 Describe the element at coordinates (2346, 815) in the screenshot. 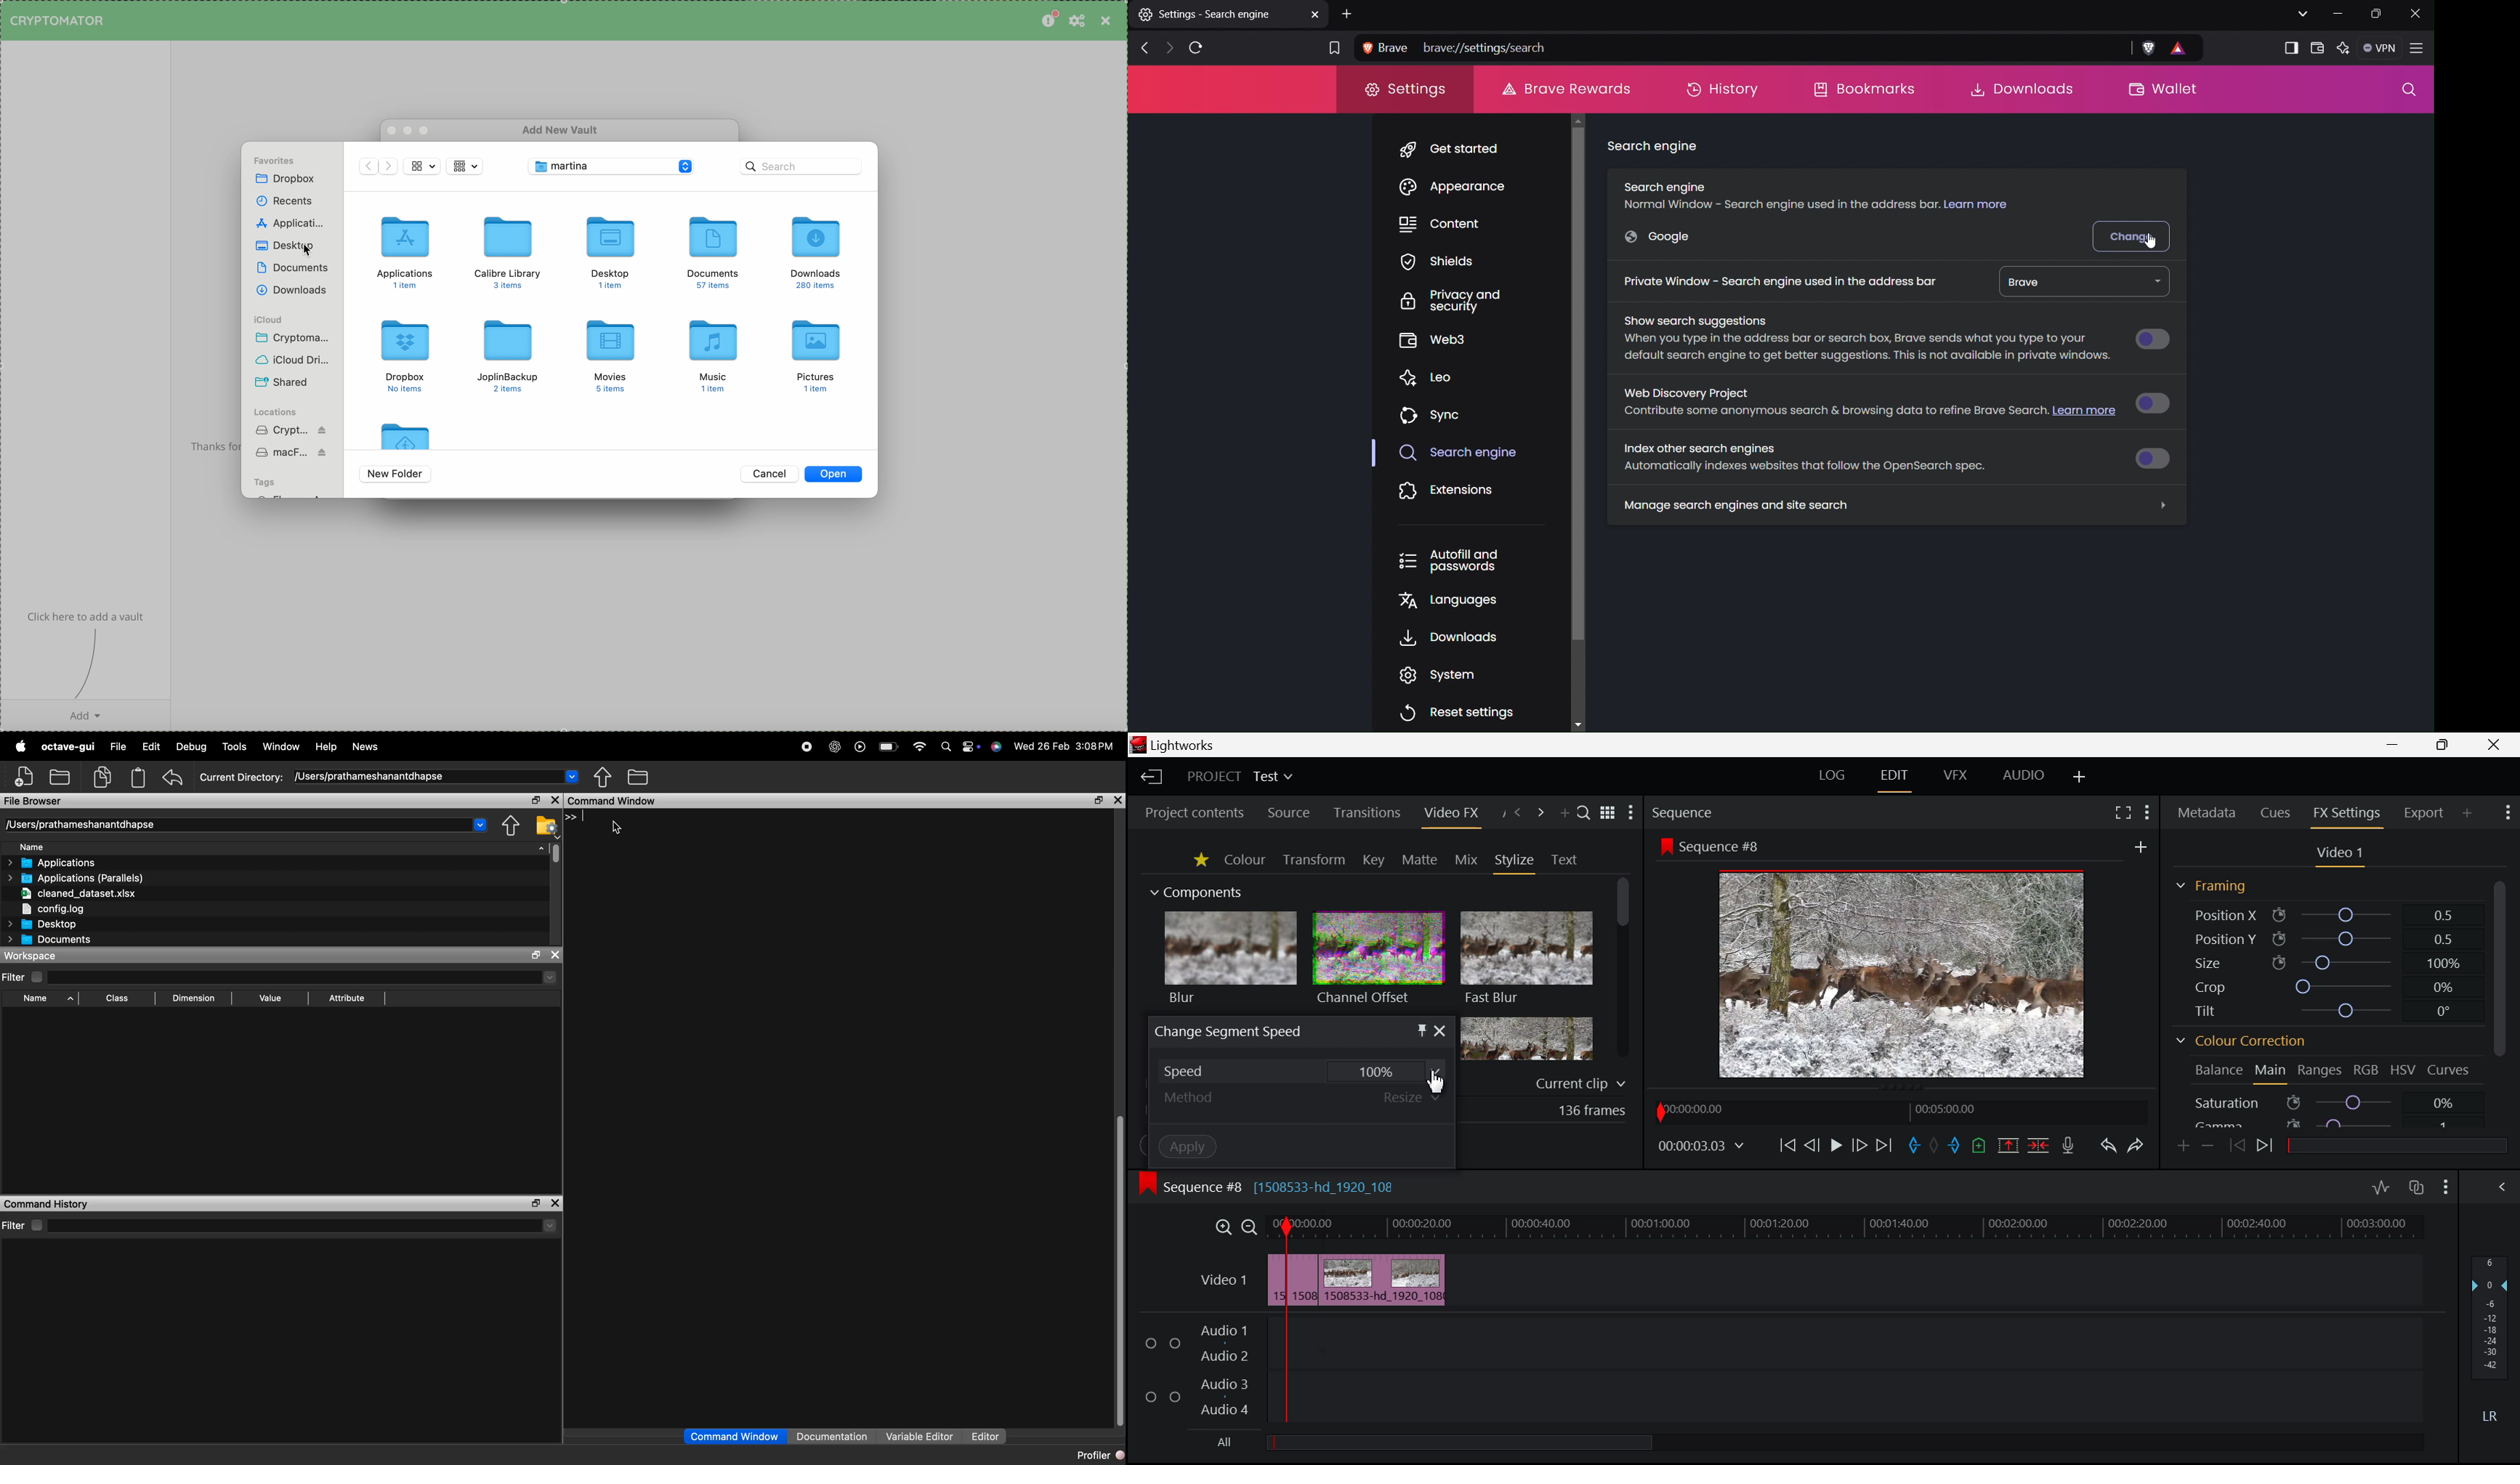

I see `FX Settings` at that location.